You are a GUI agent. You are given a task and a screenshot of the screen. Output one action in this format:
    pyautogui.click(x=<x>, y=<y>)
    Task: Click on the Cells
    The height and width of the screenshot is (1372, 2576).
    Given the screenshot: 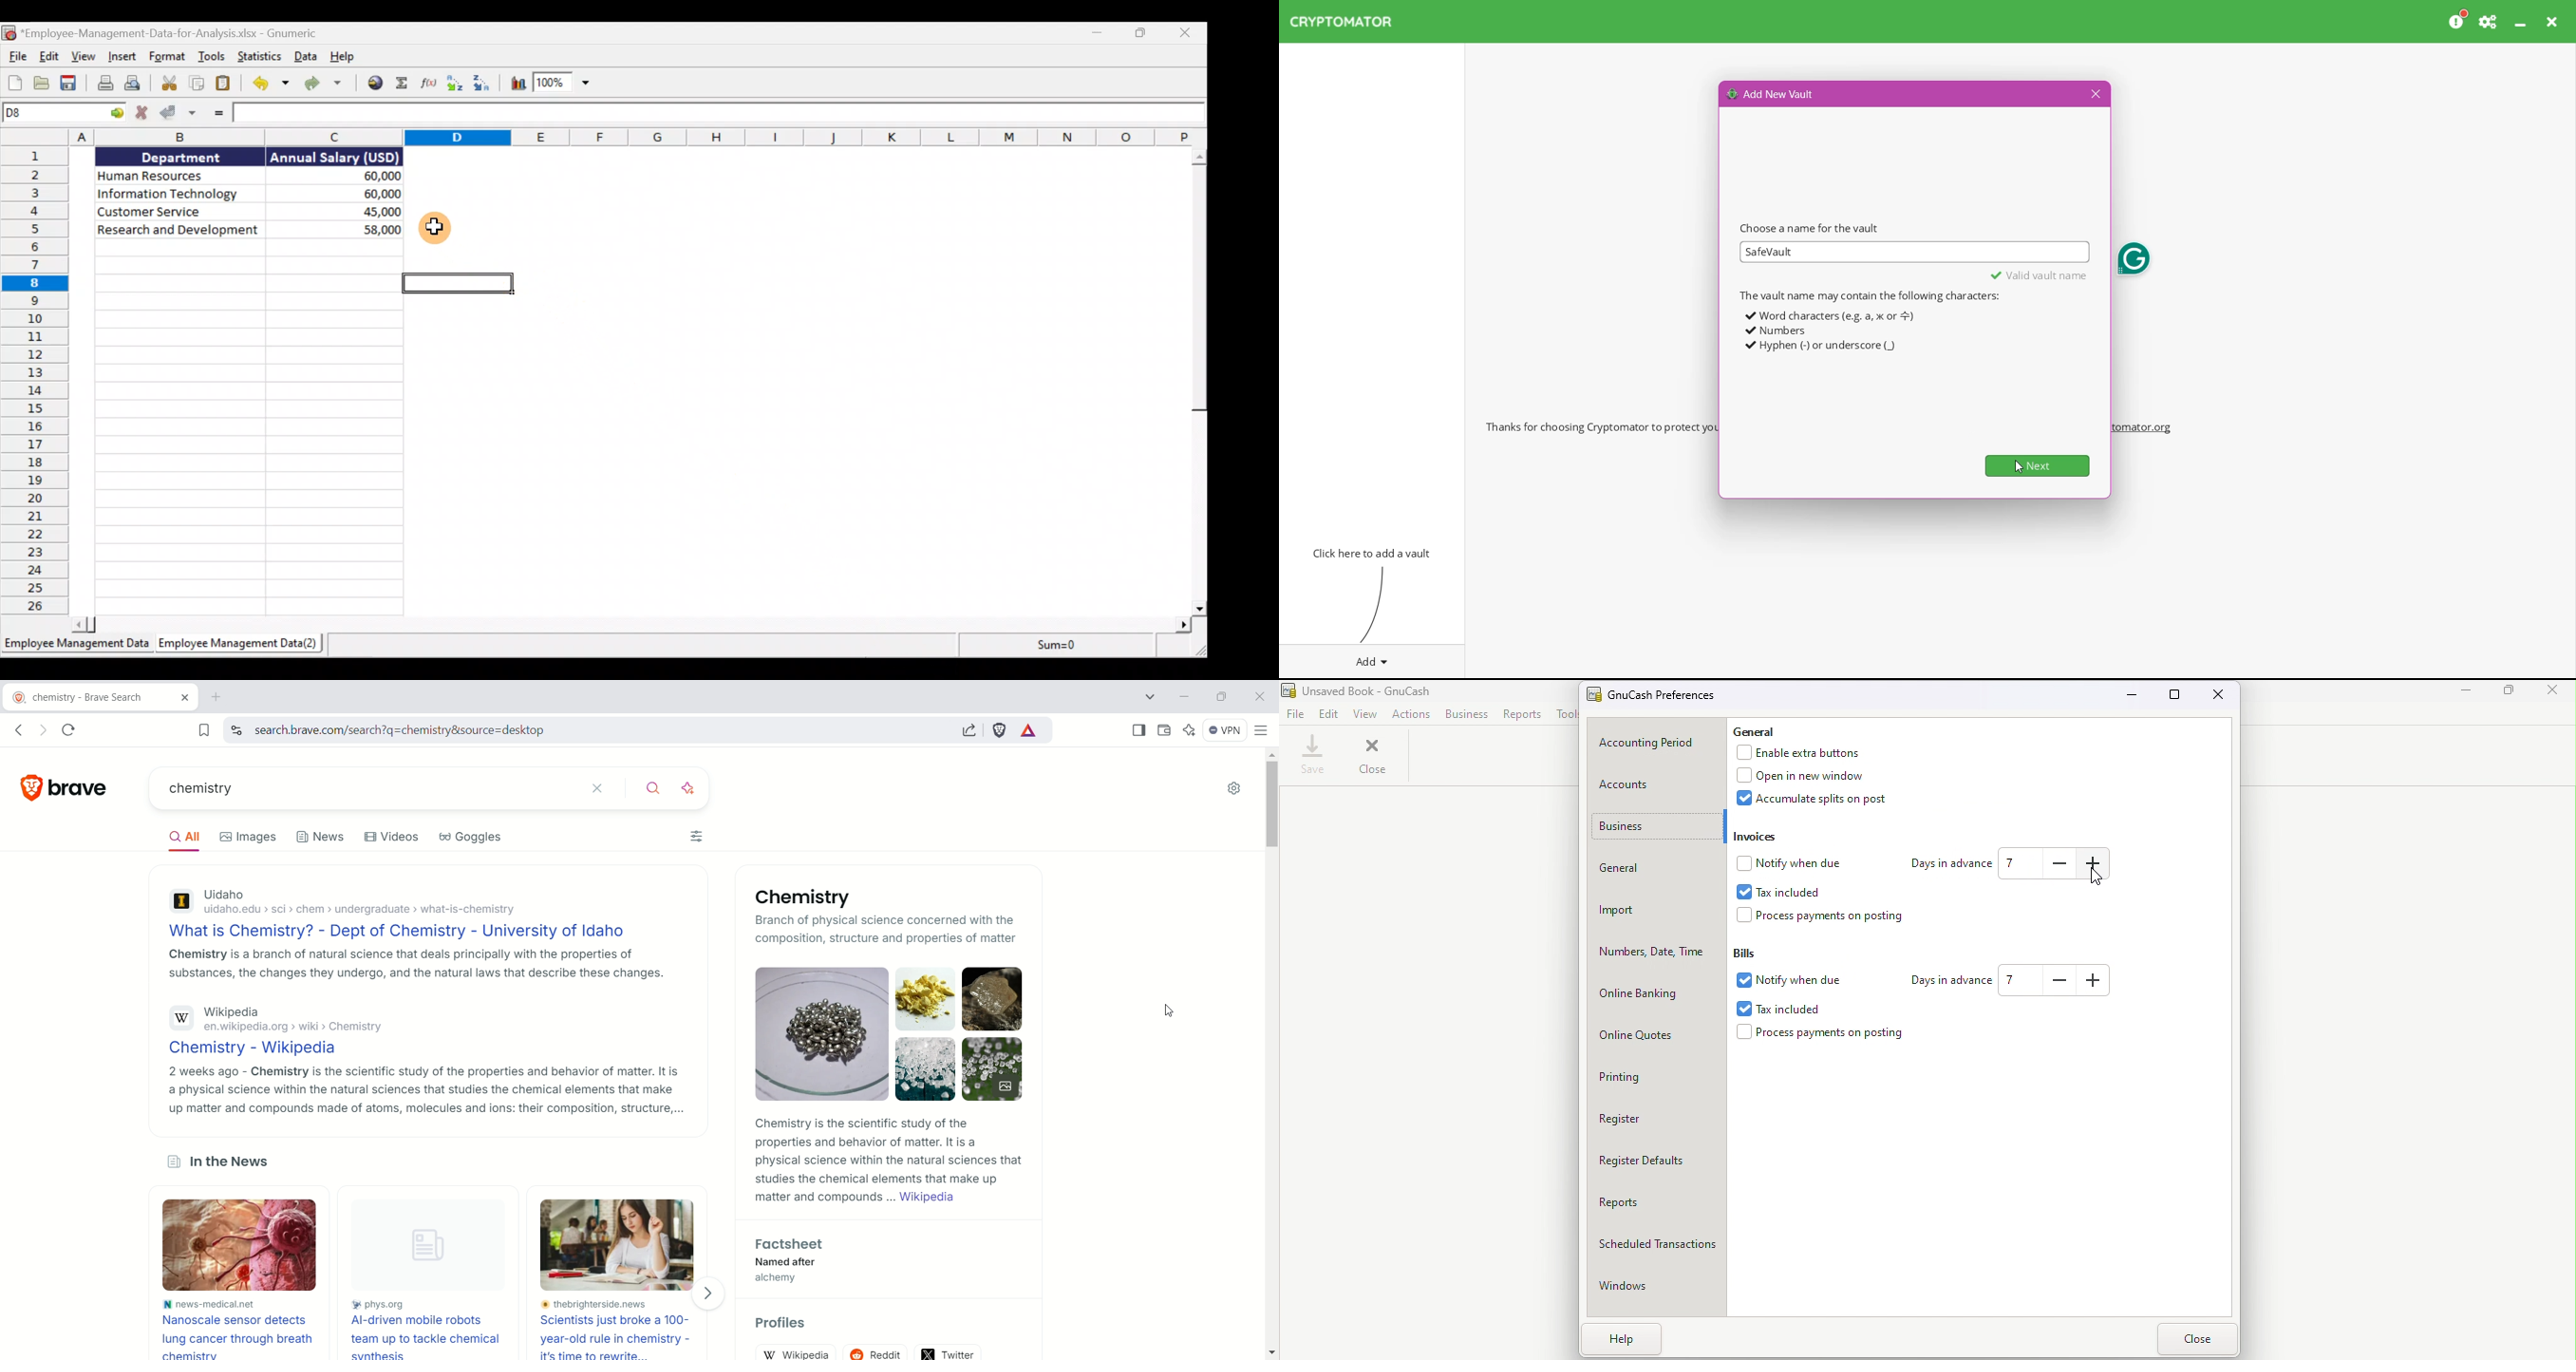 What is the action you would take?
    pyautogui.click(x=247, y=428)
    